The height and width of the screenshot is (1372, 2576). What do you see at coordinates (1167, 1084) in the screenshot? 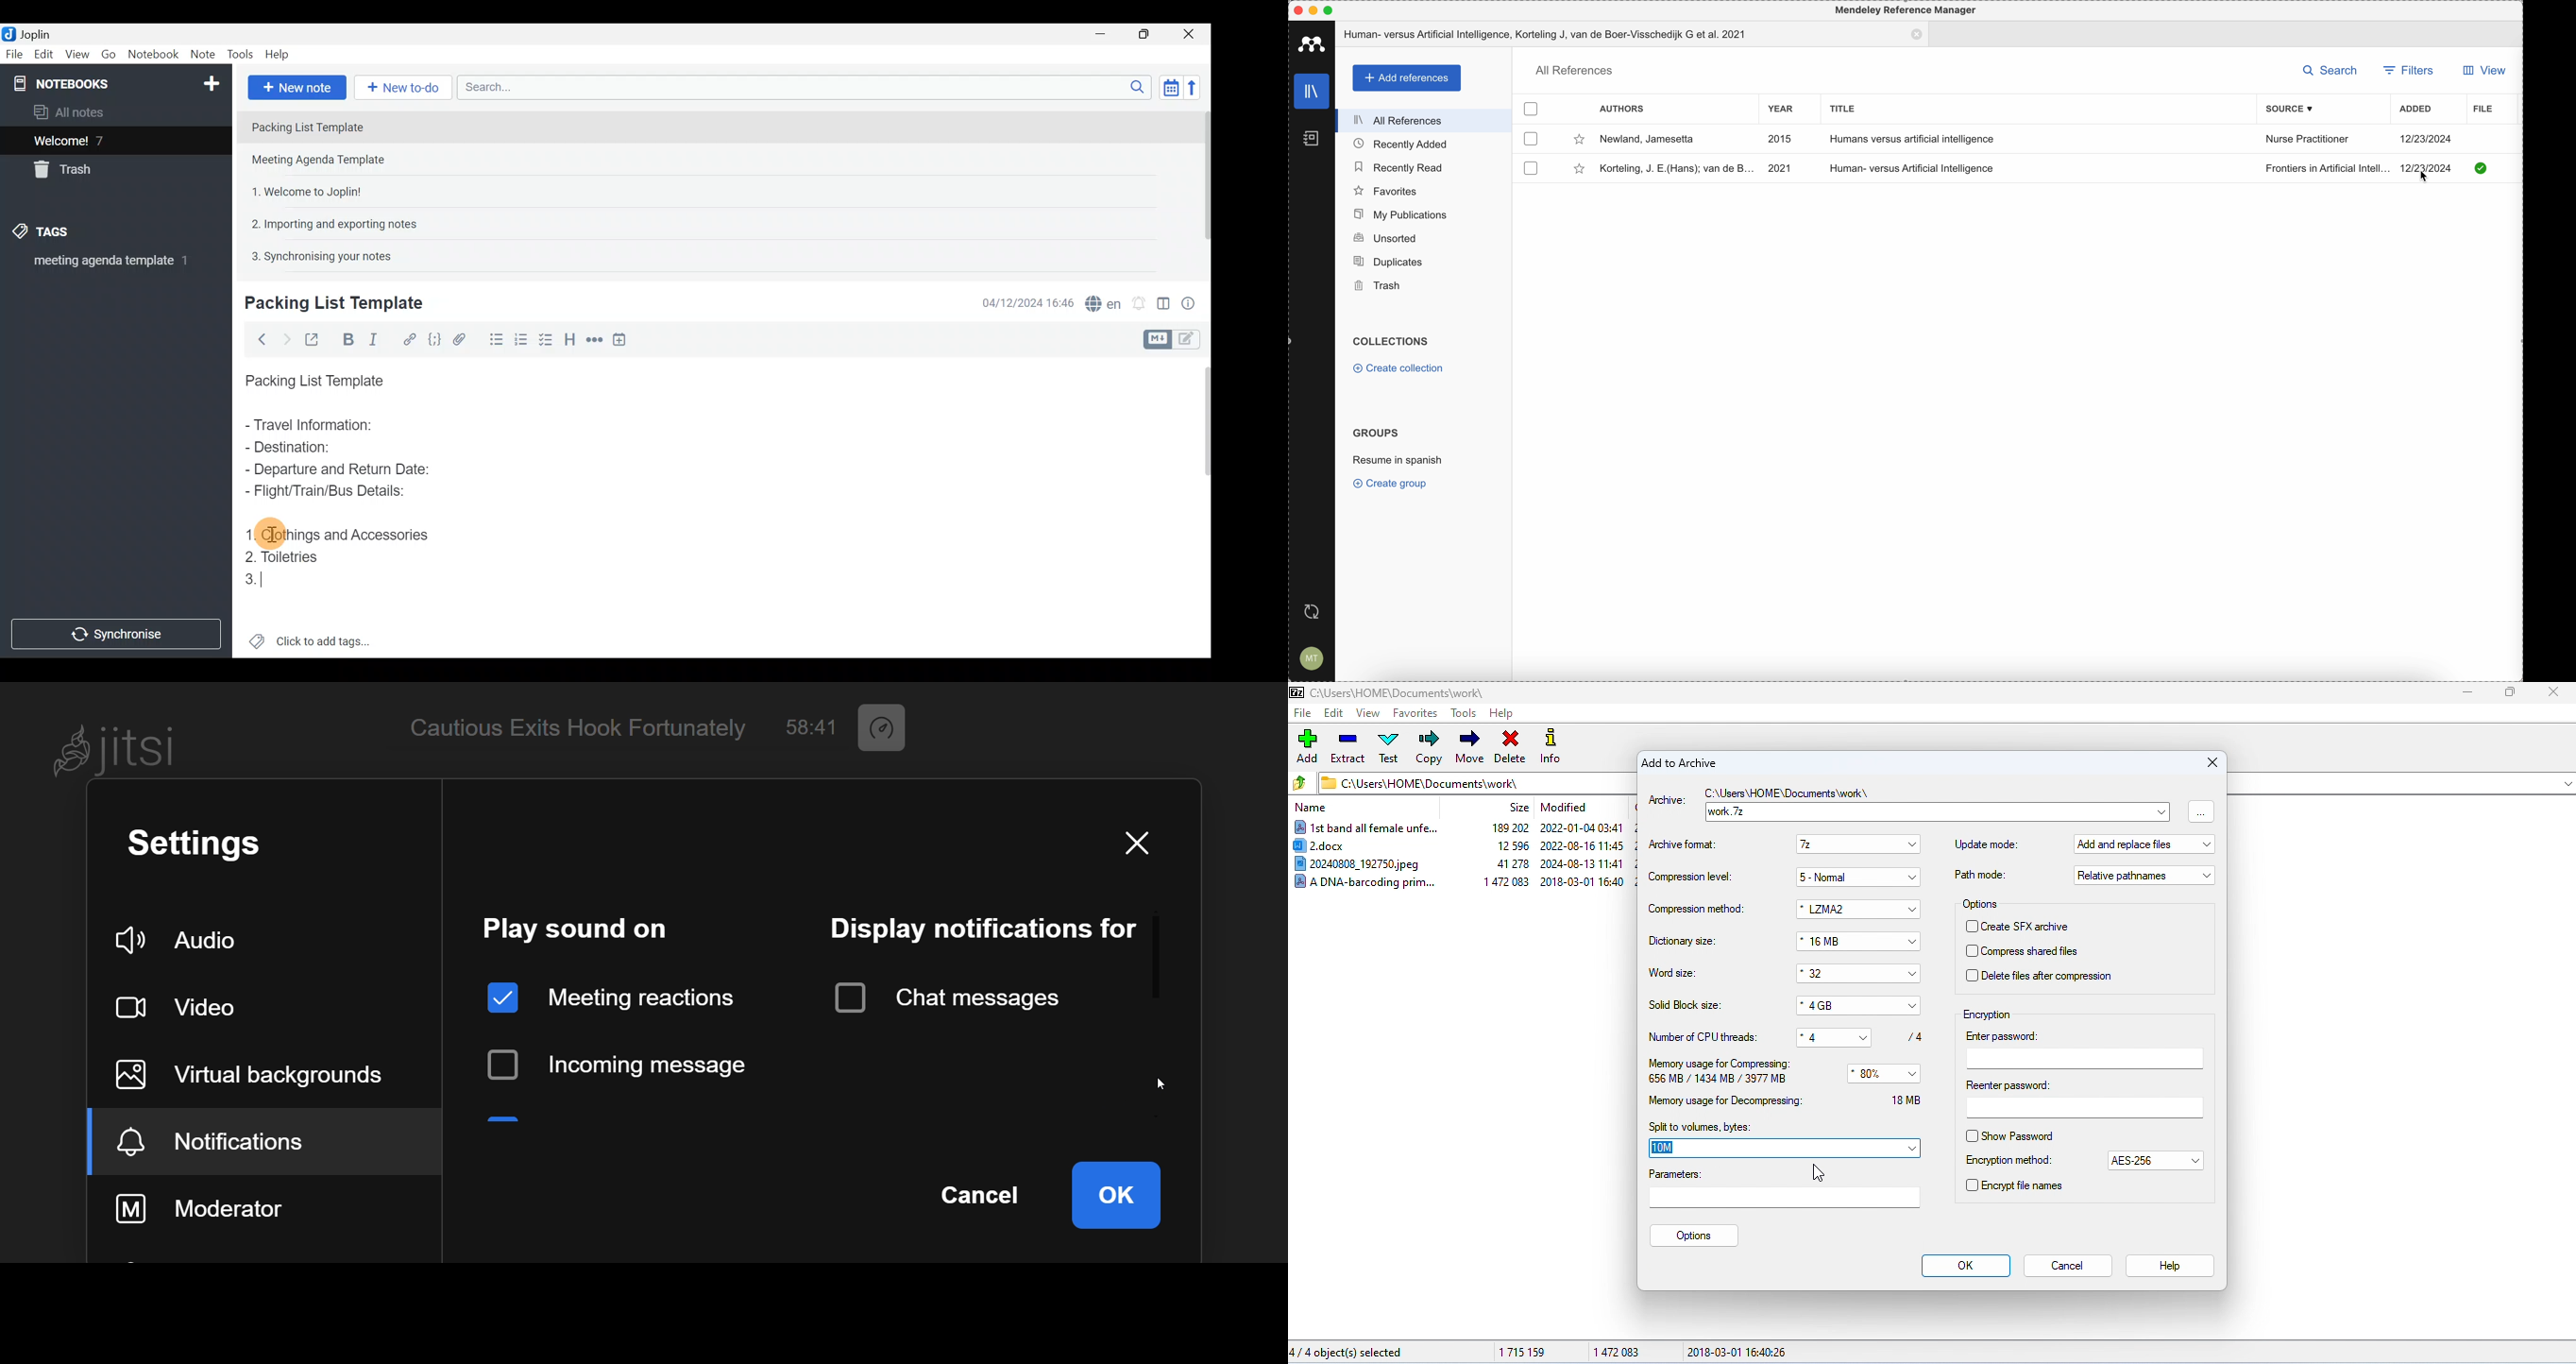
I see `cursor` at bounding box center [1167, 1084].